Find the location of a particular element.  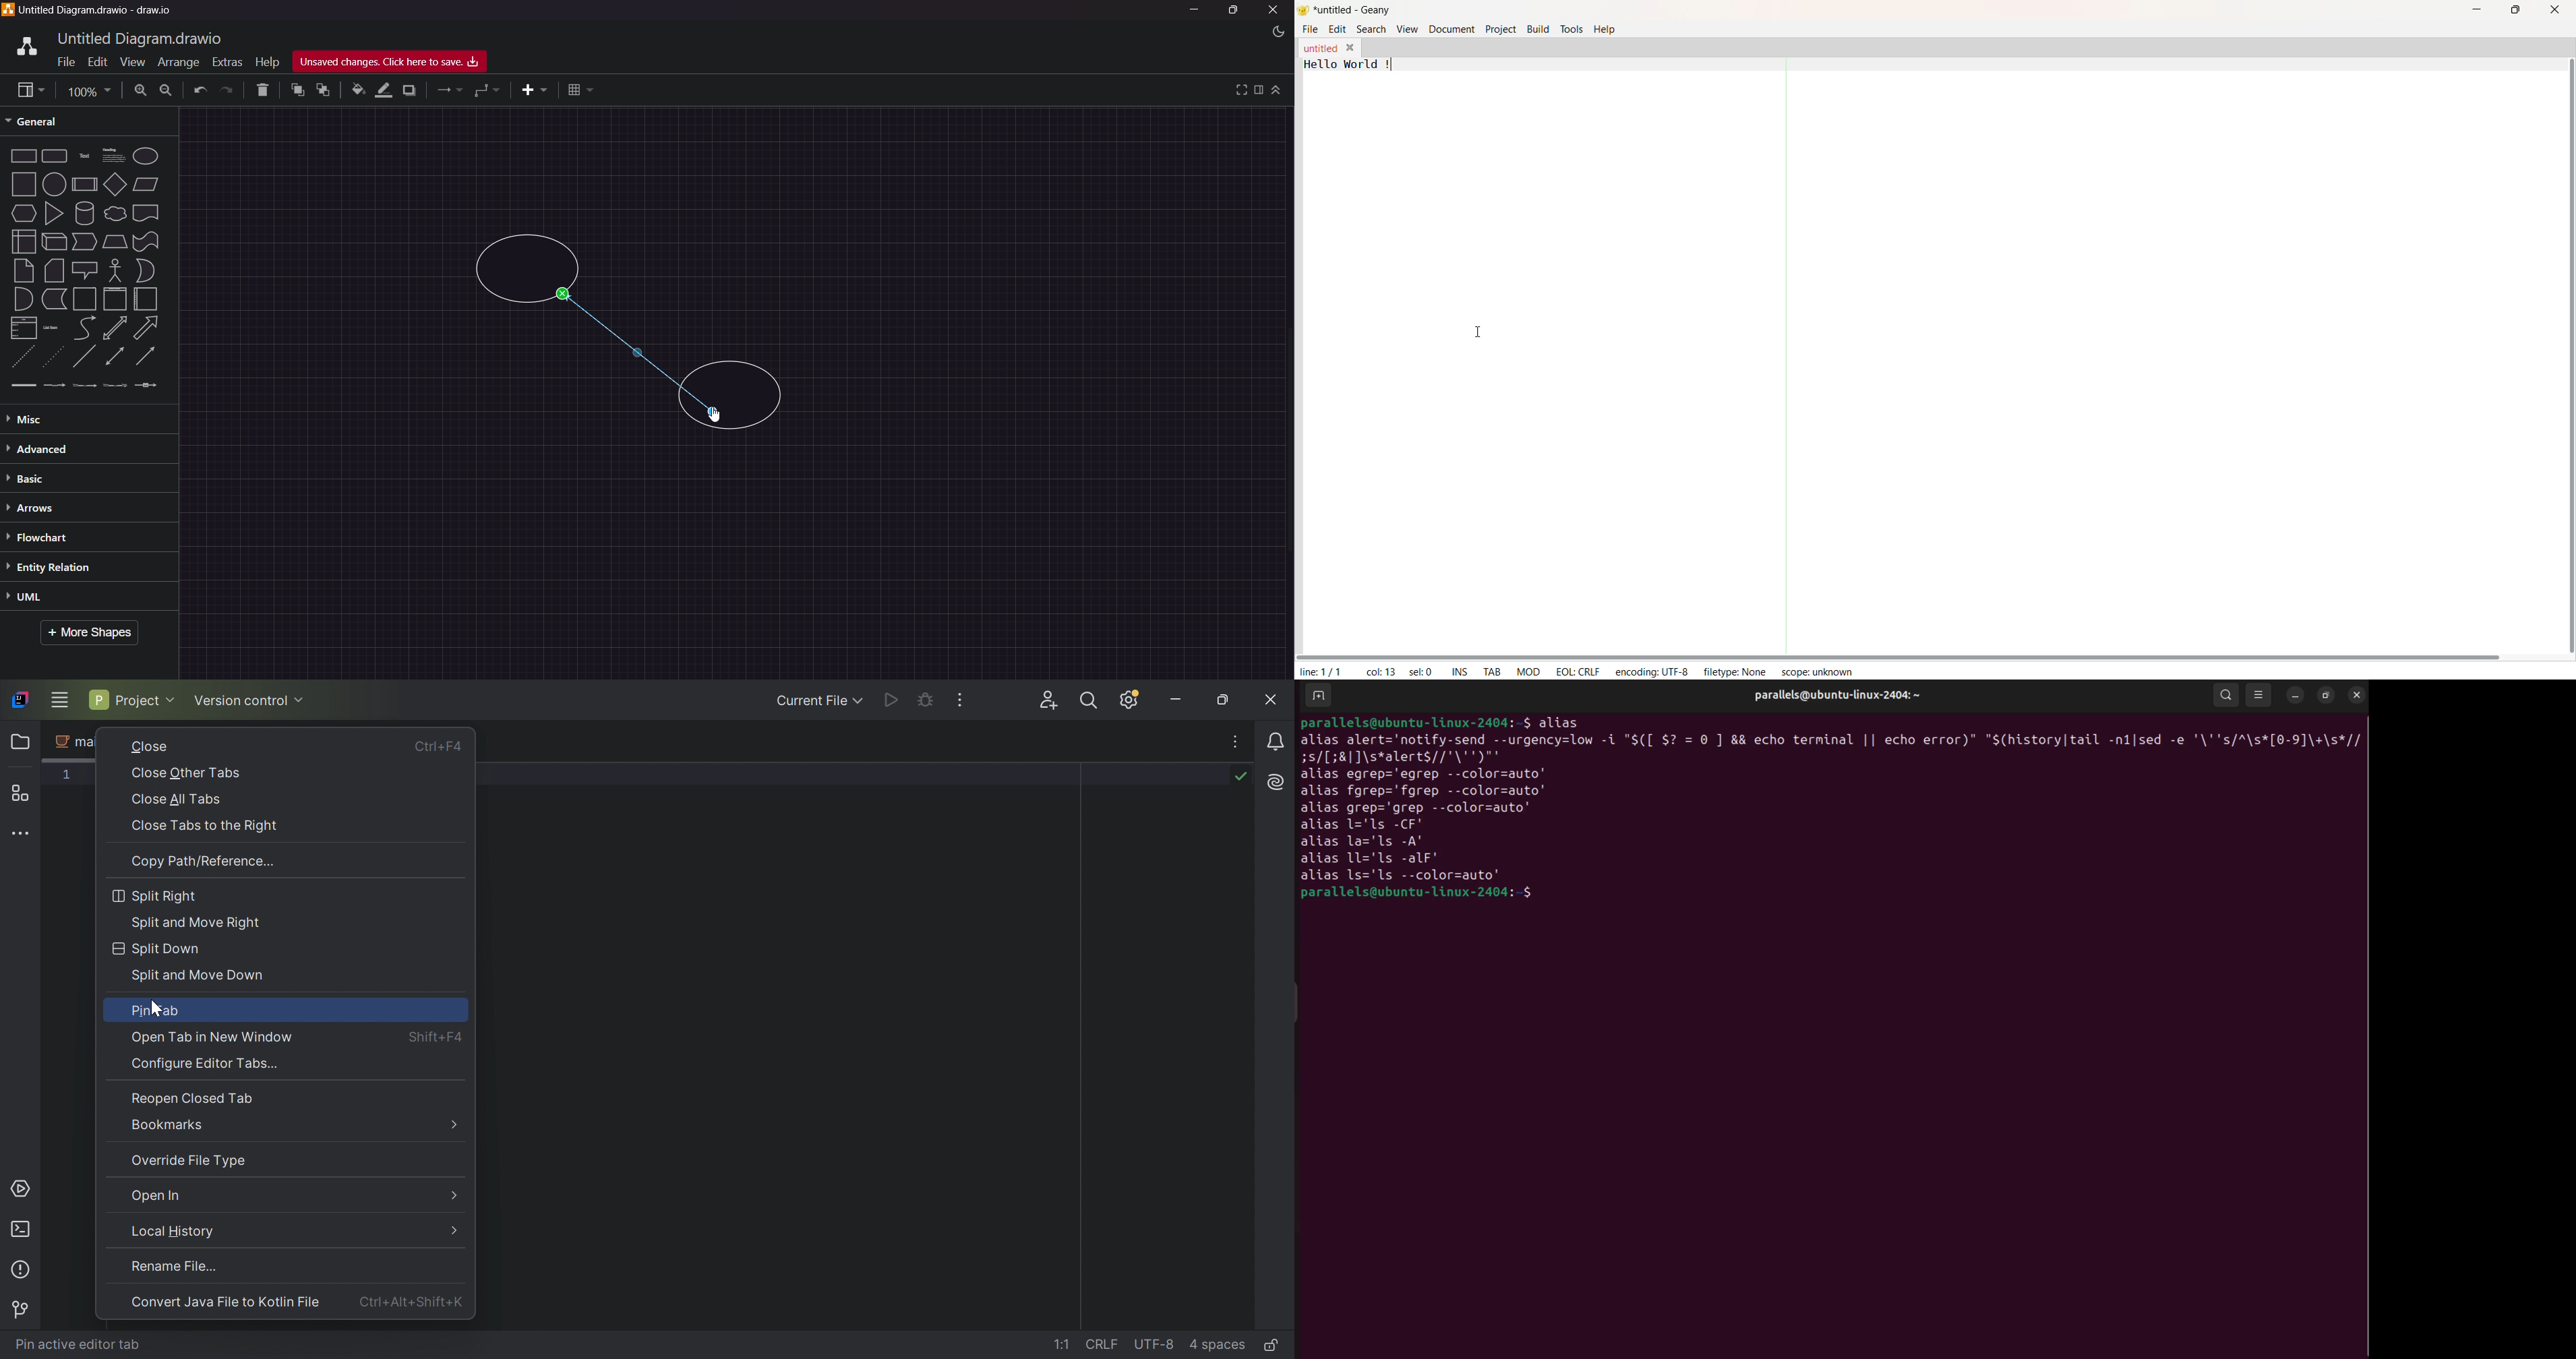

Minimize is located at coordinates (2473, 10).